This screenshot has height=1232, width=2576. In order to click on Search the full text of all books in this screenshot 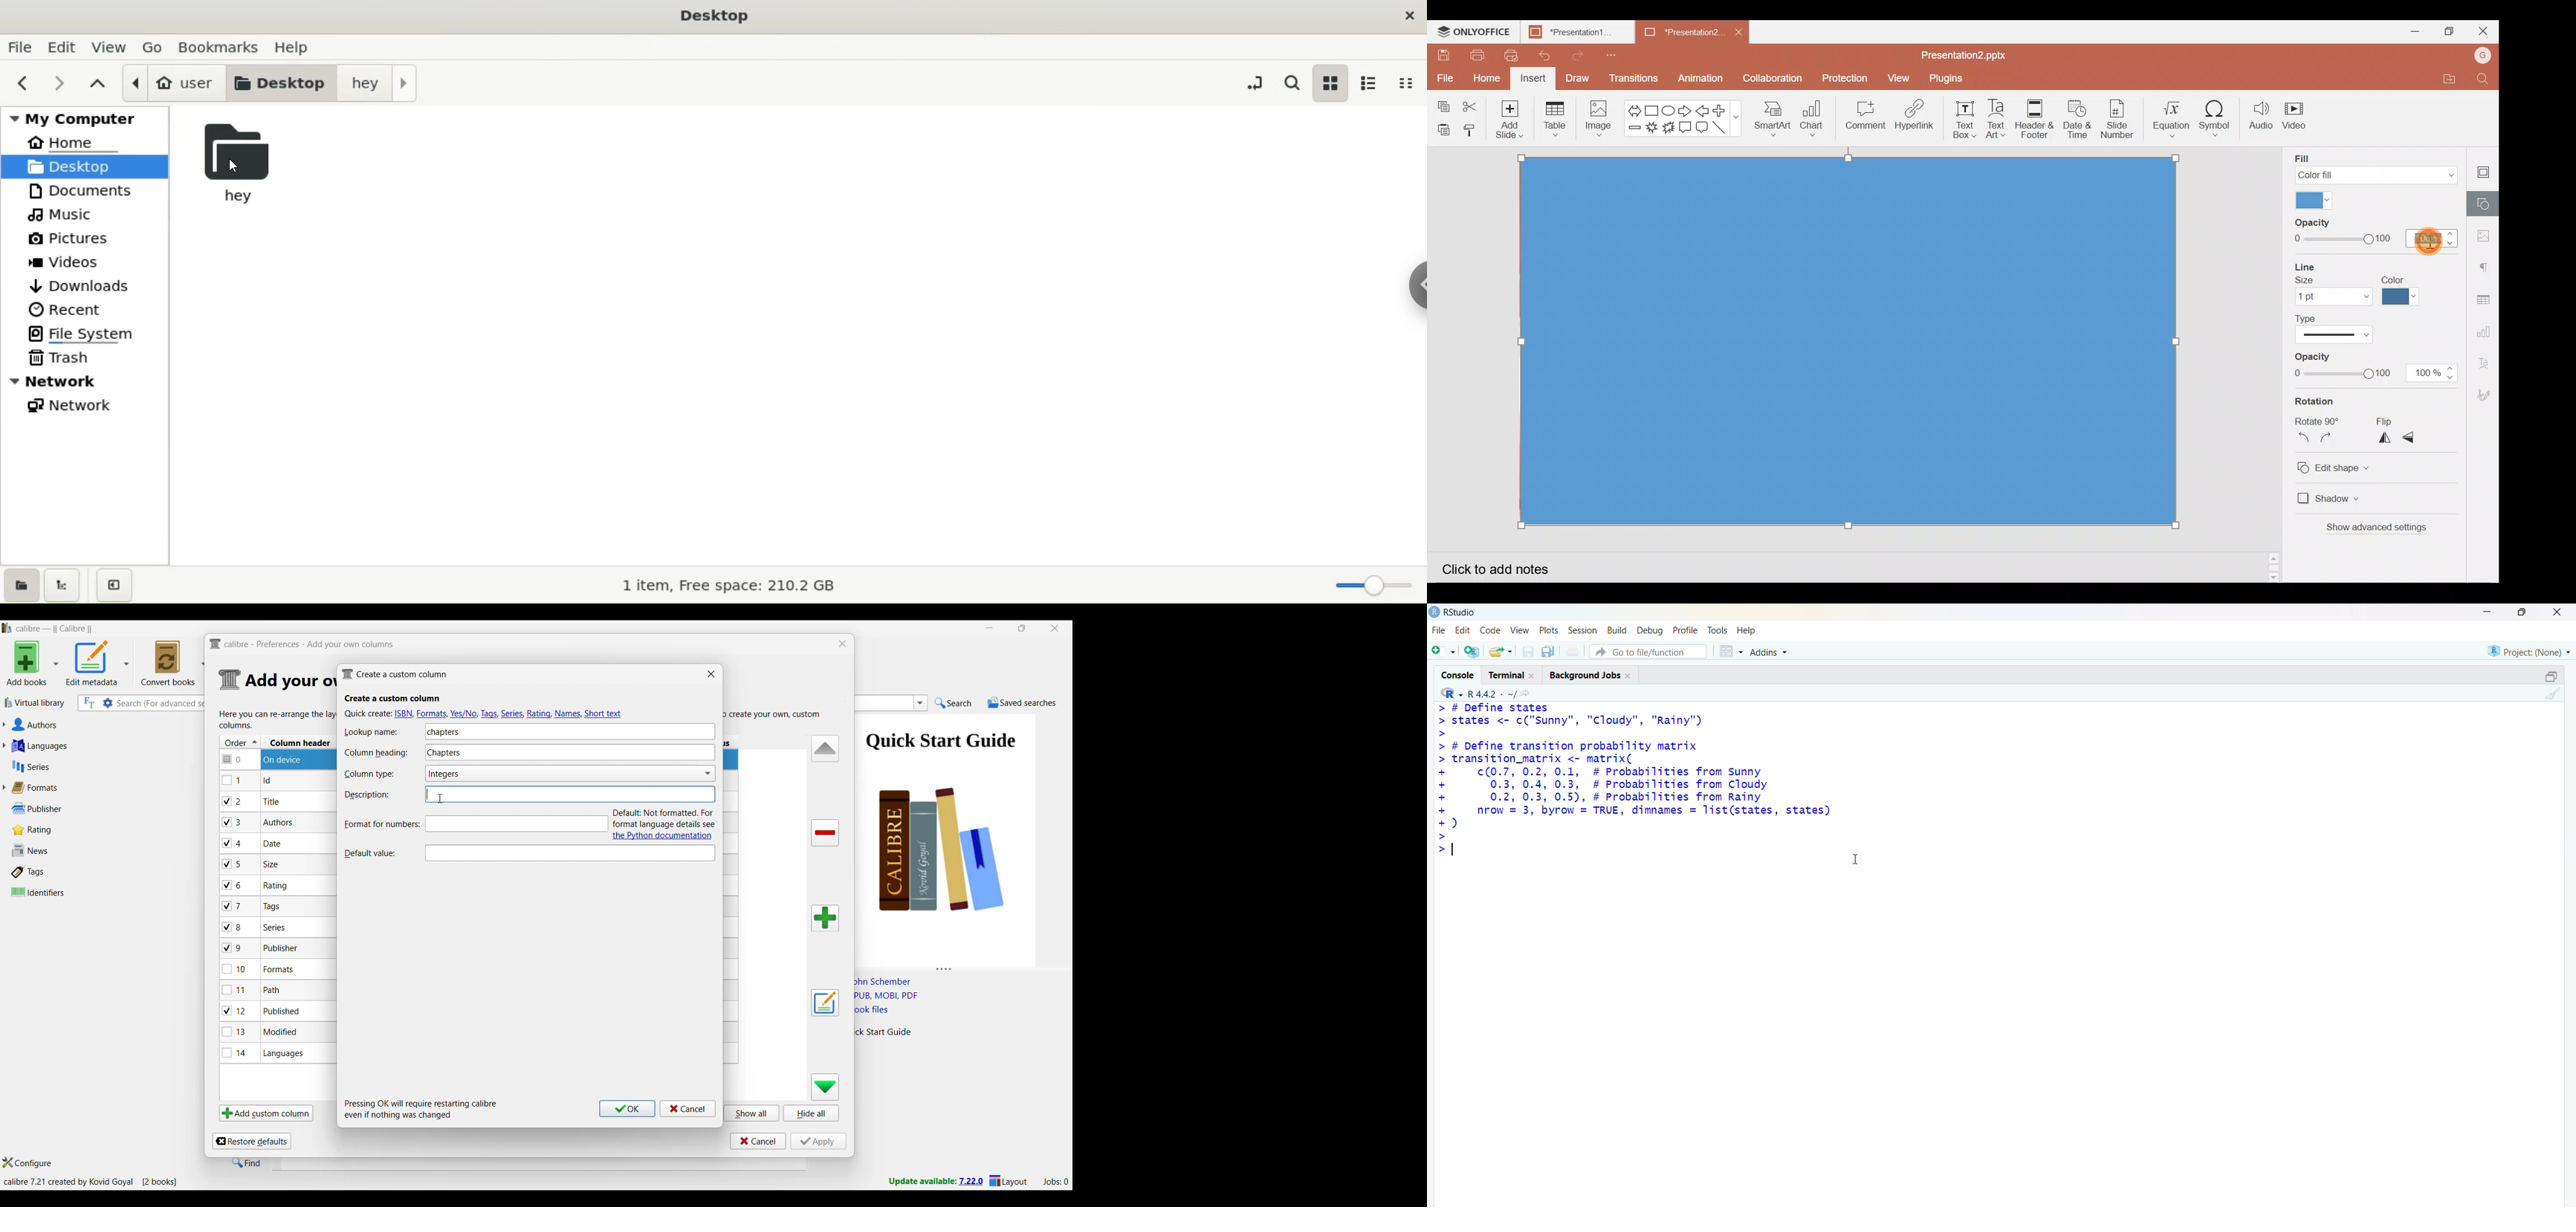, I will do `click(88, 703)`.